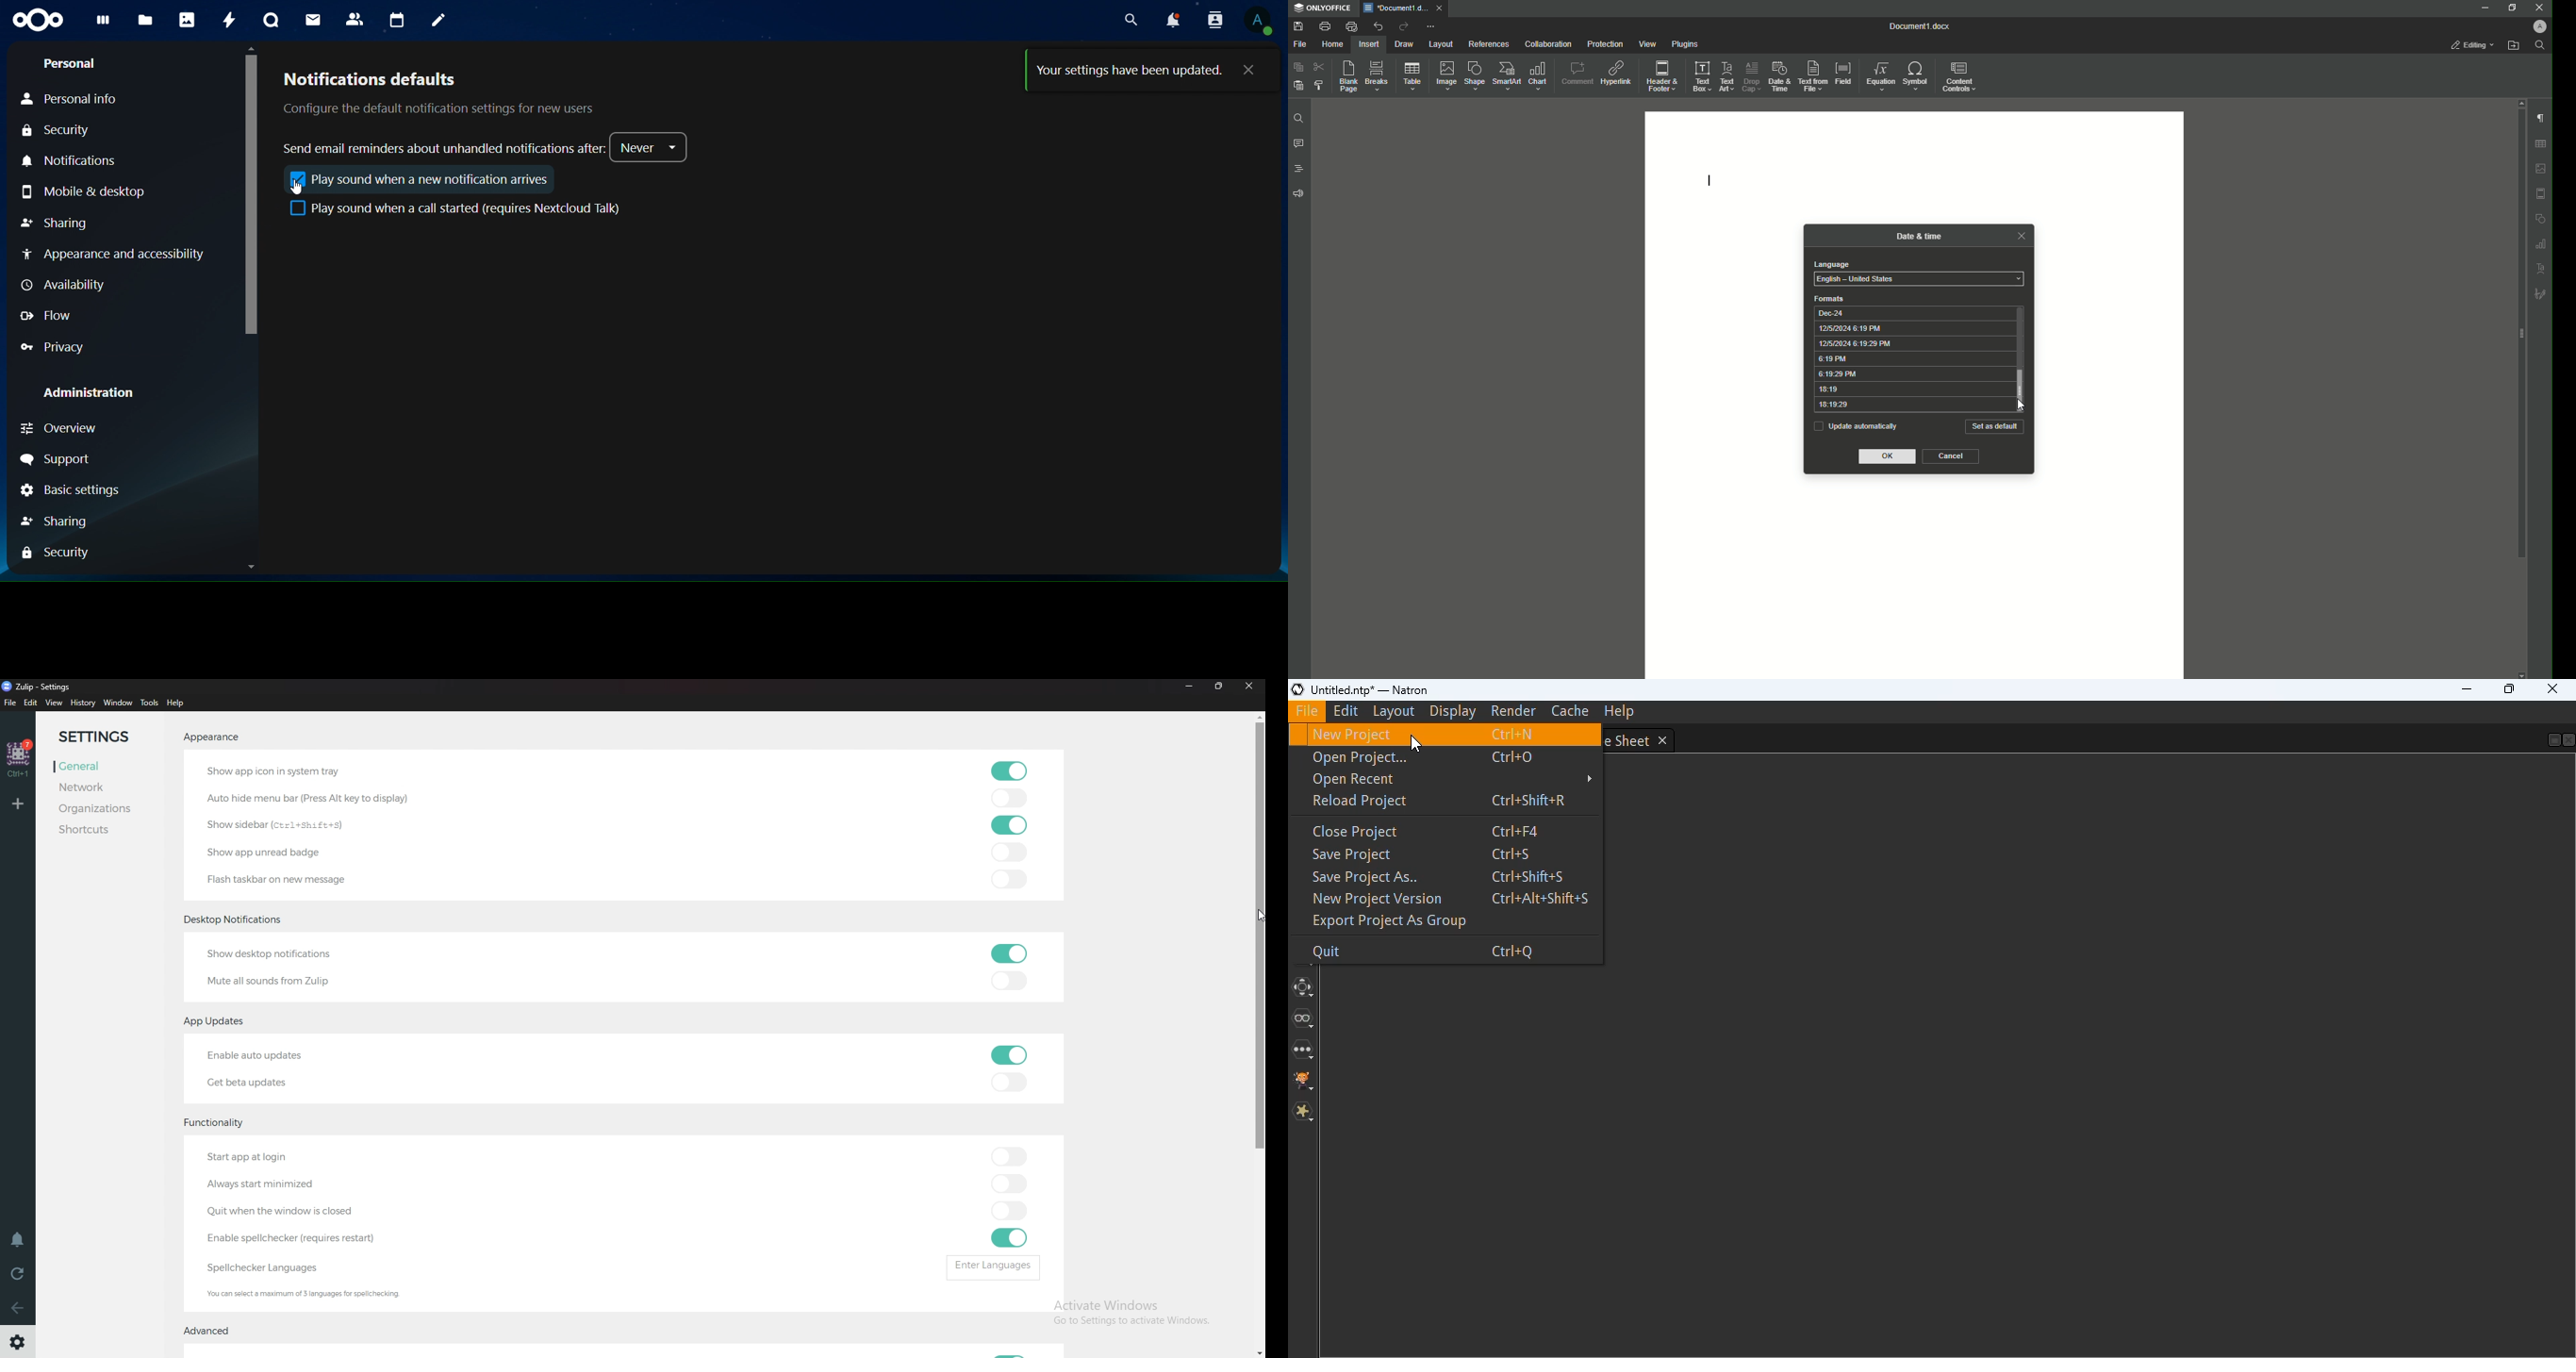  I want to click on Organizations, so click(98, 809).